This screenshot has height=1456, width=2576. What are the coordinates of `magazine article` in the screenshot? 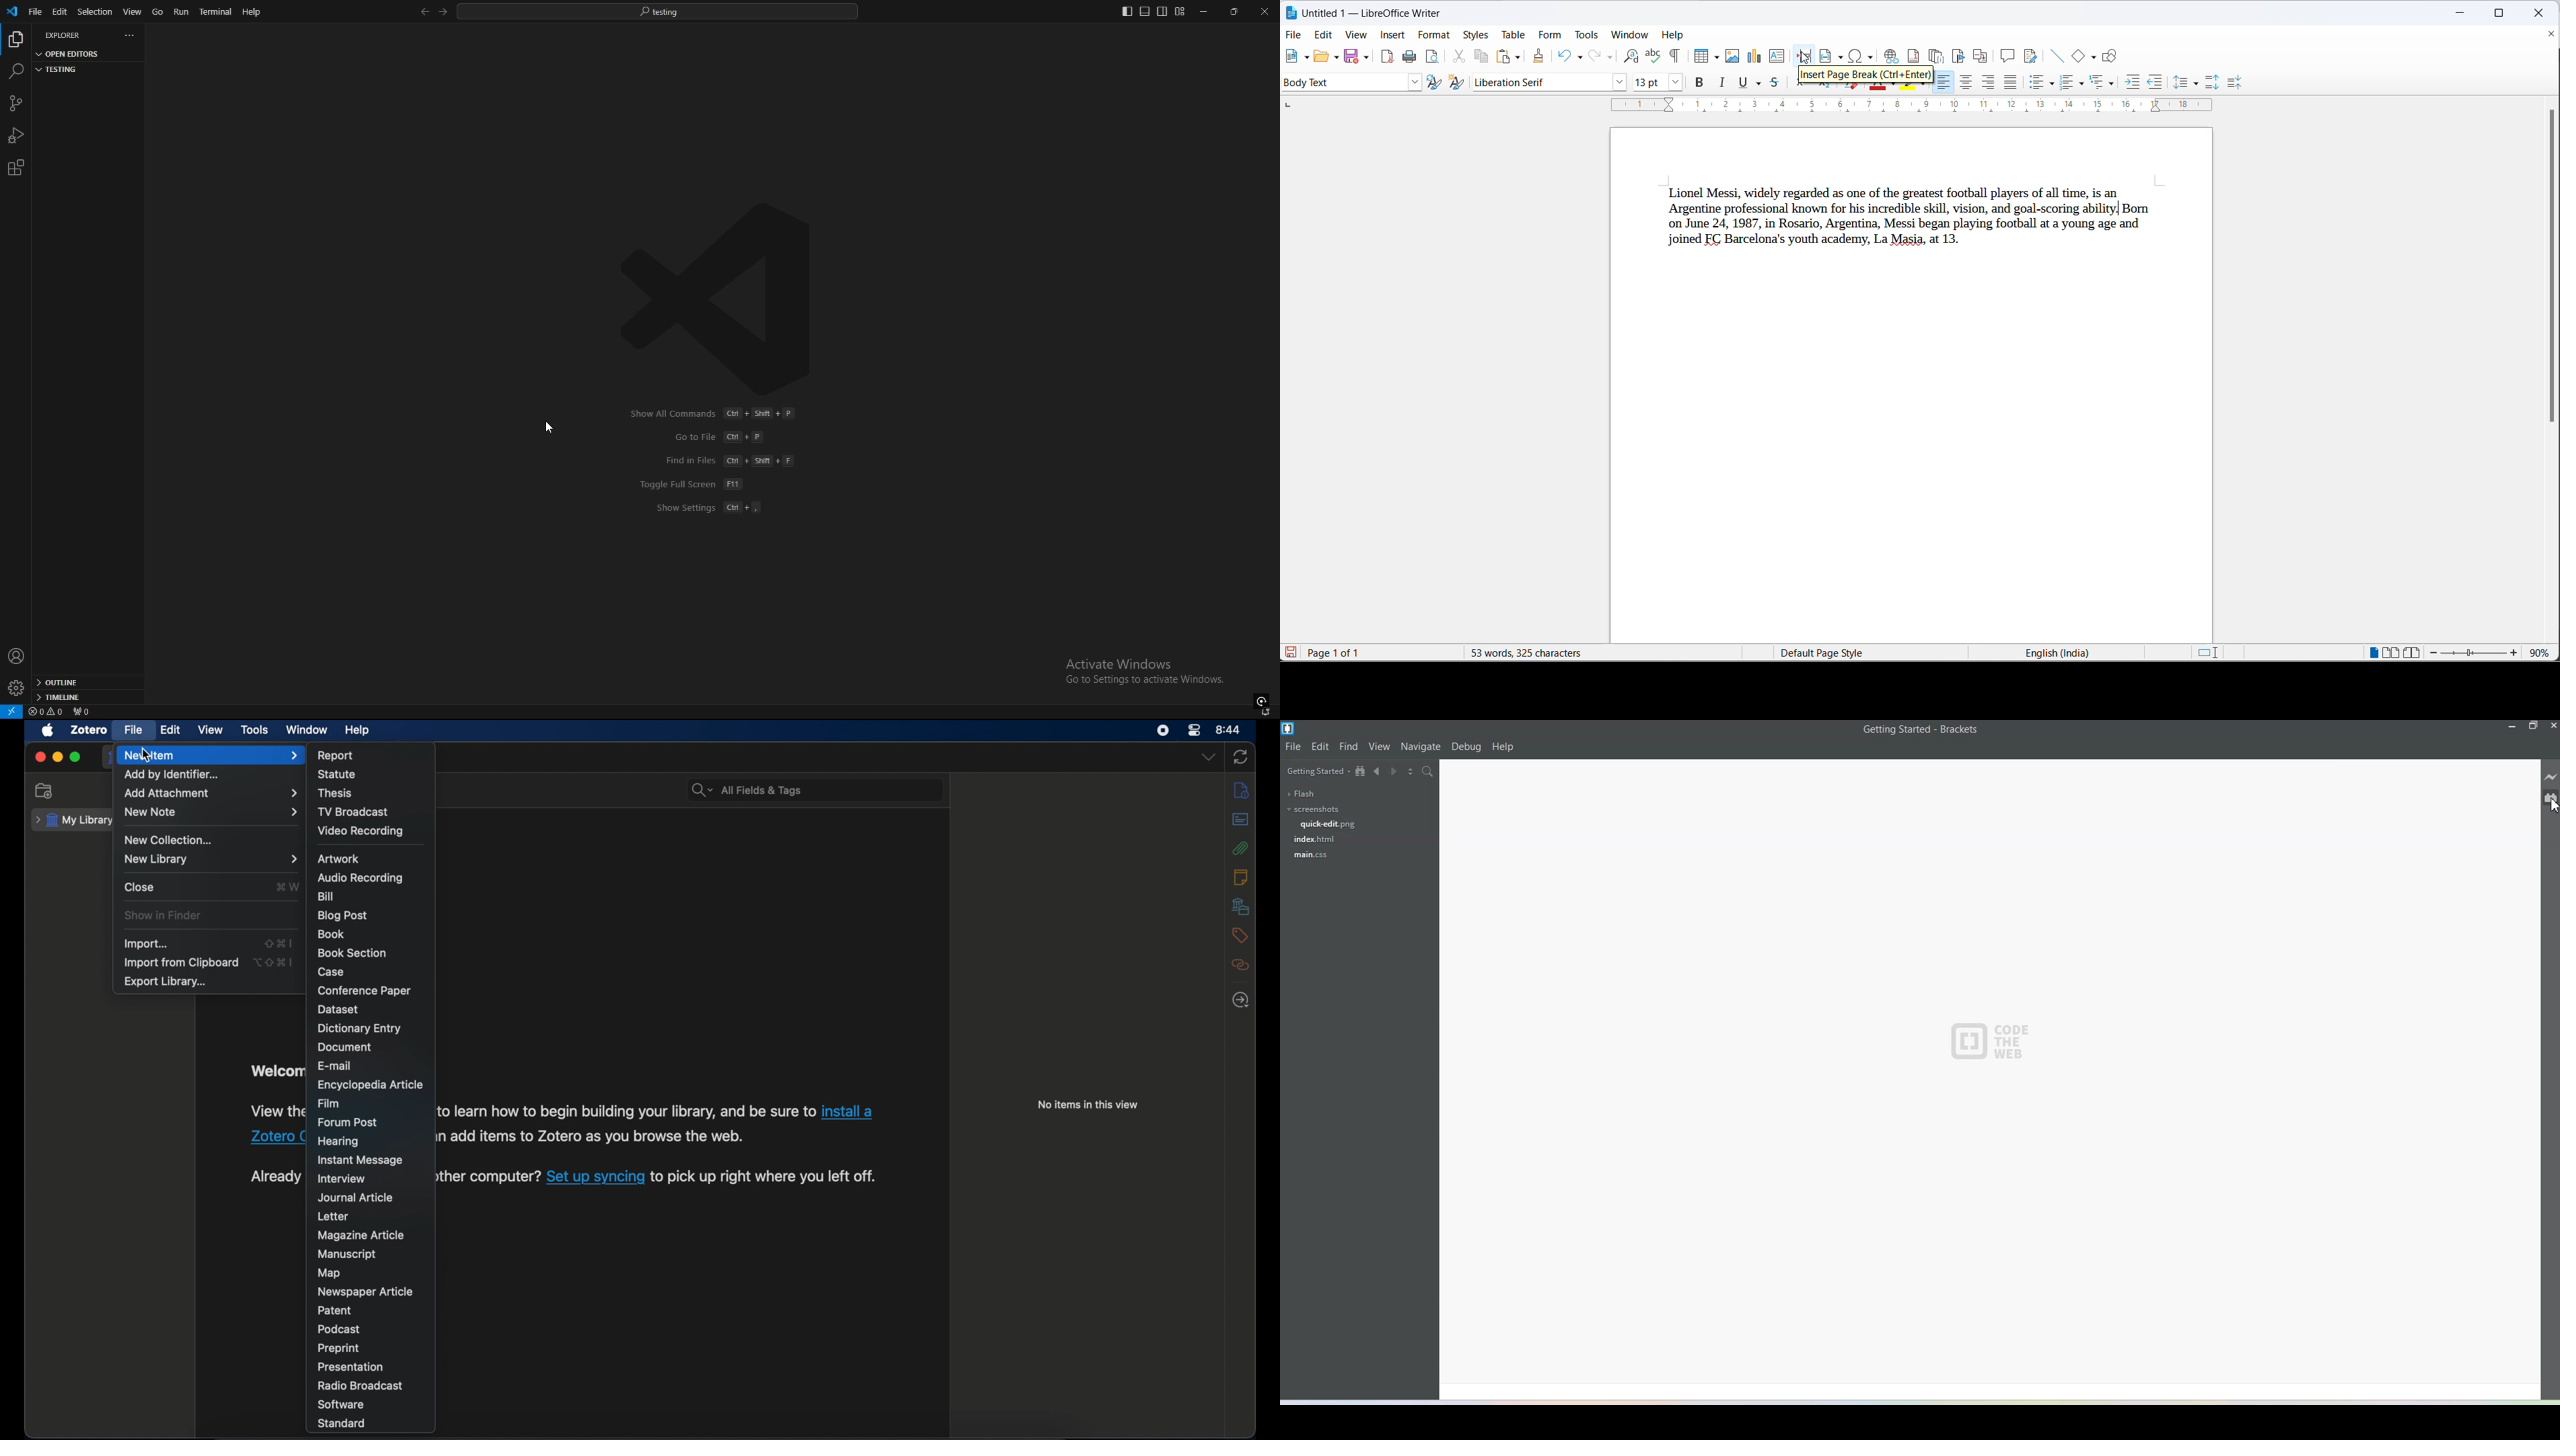 It's located at (360, 1235).